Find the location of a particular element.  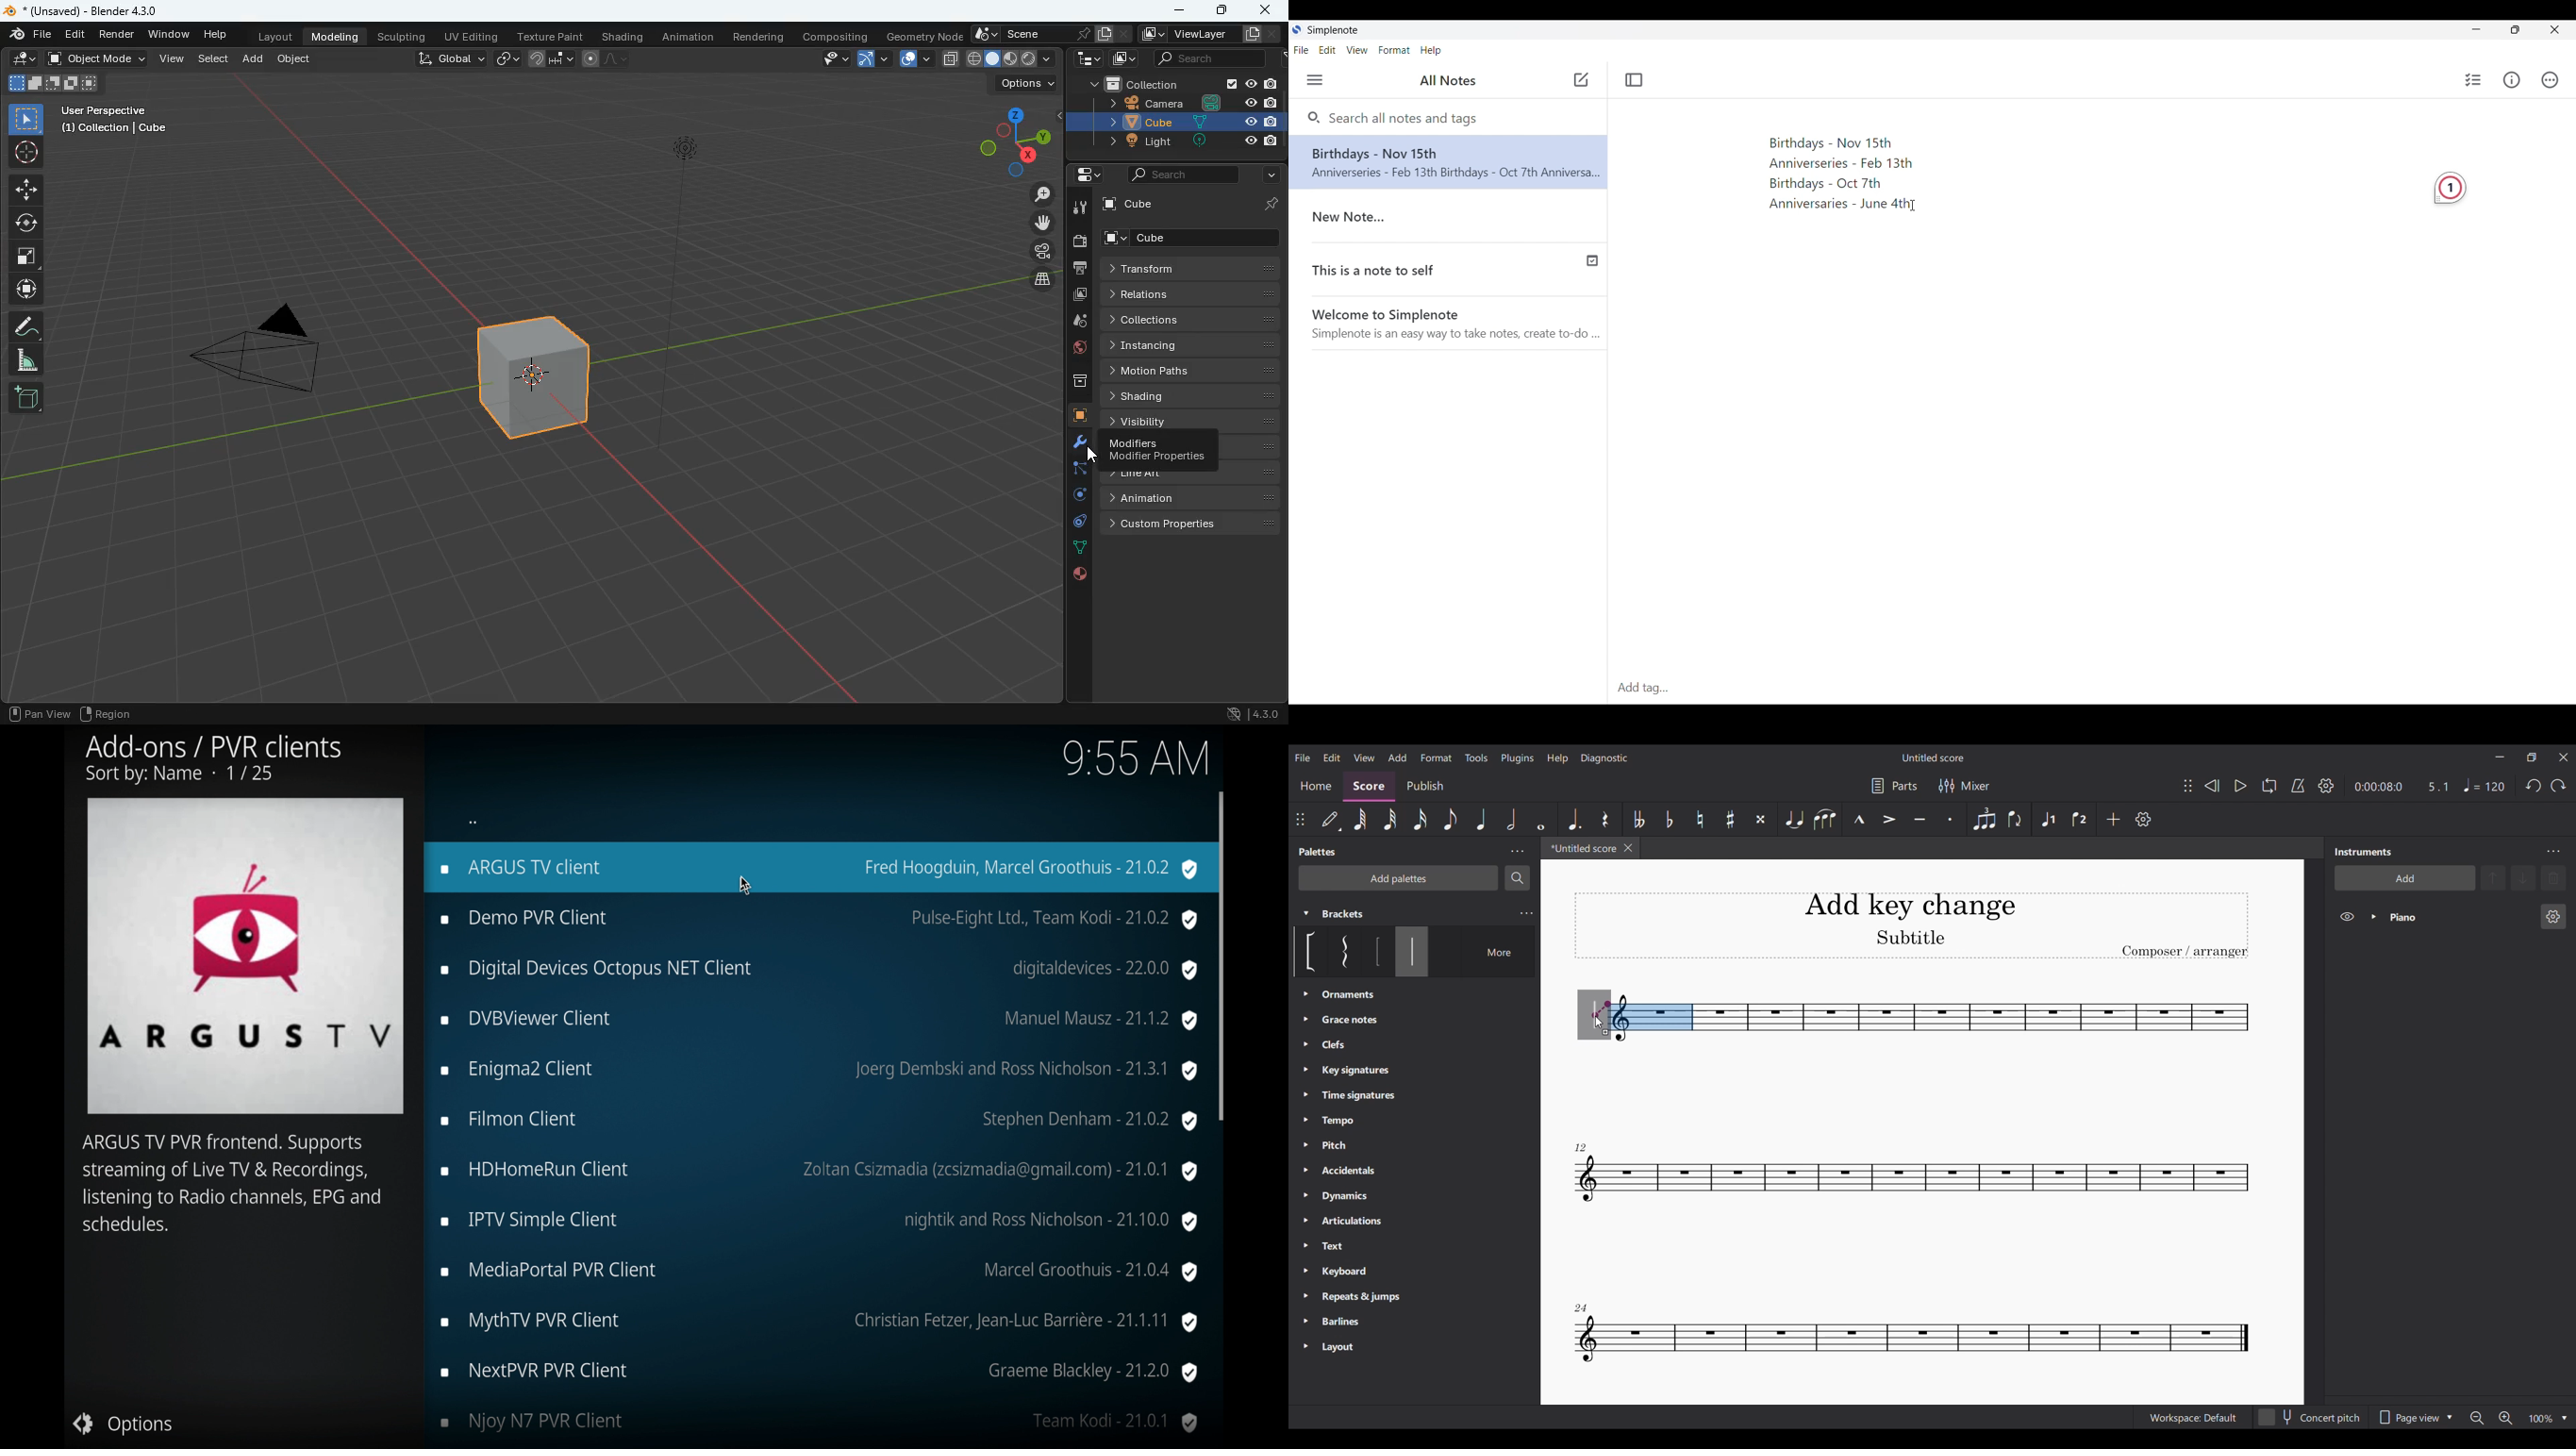

Accent is located at coordinates (1889, 818).